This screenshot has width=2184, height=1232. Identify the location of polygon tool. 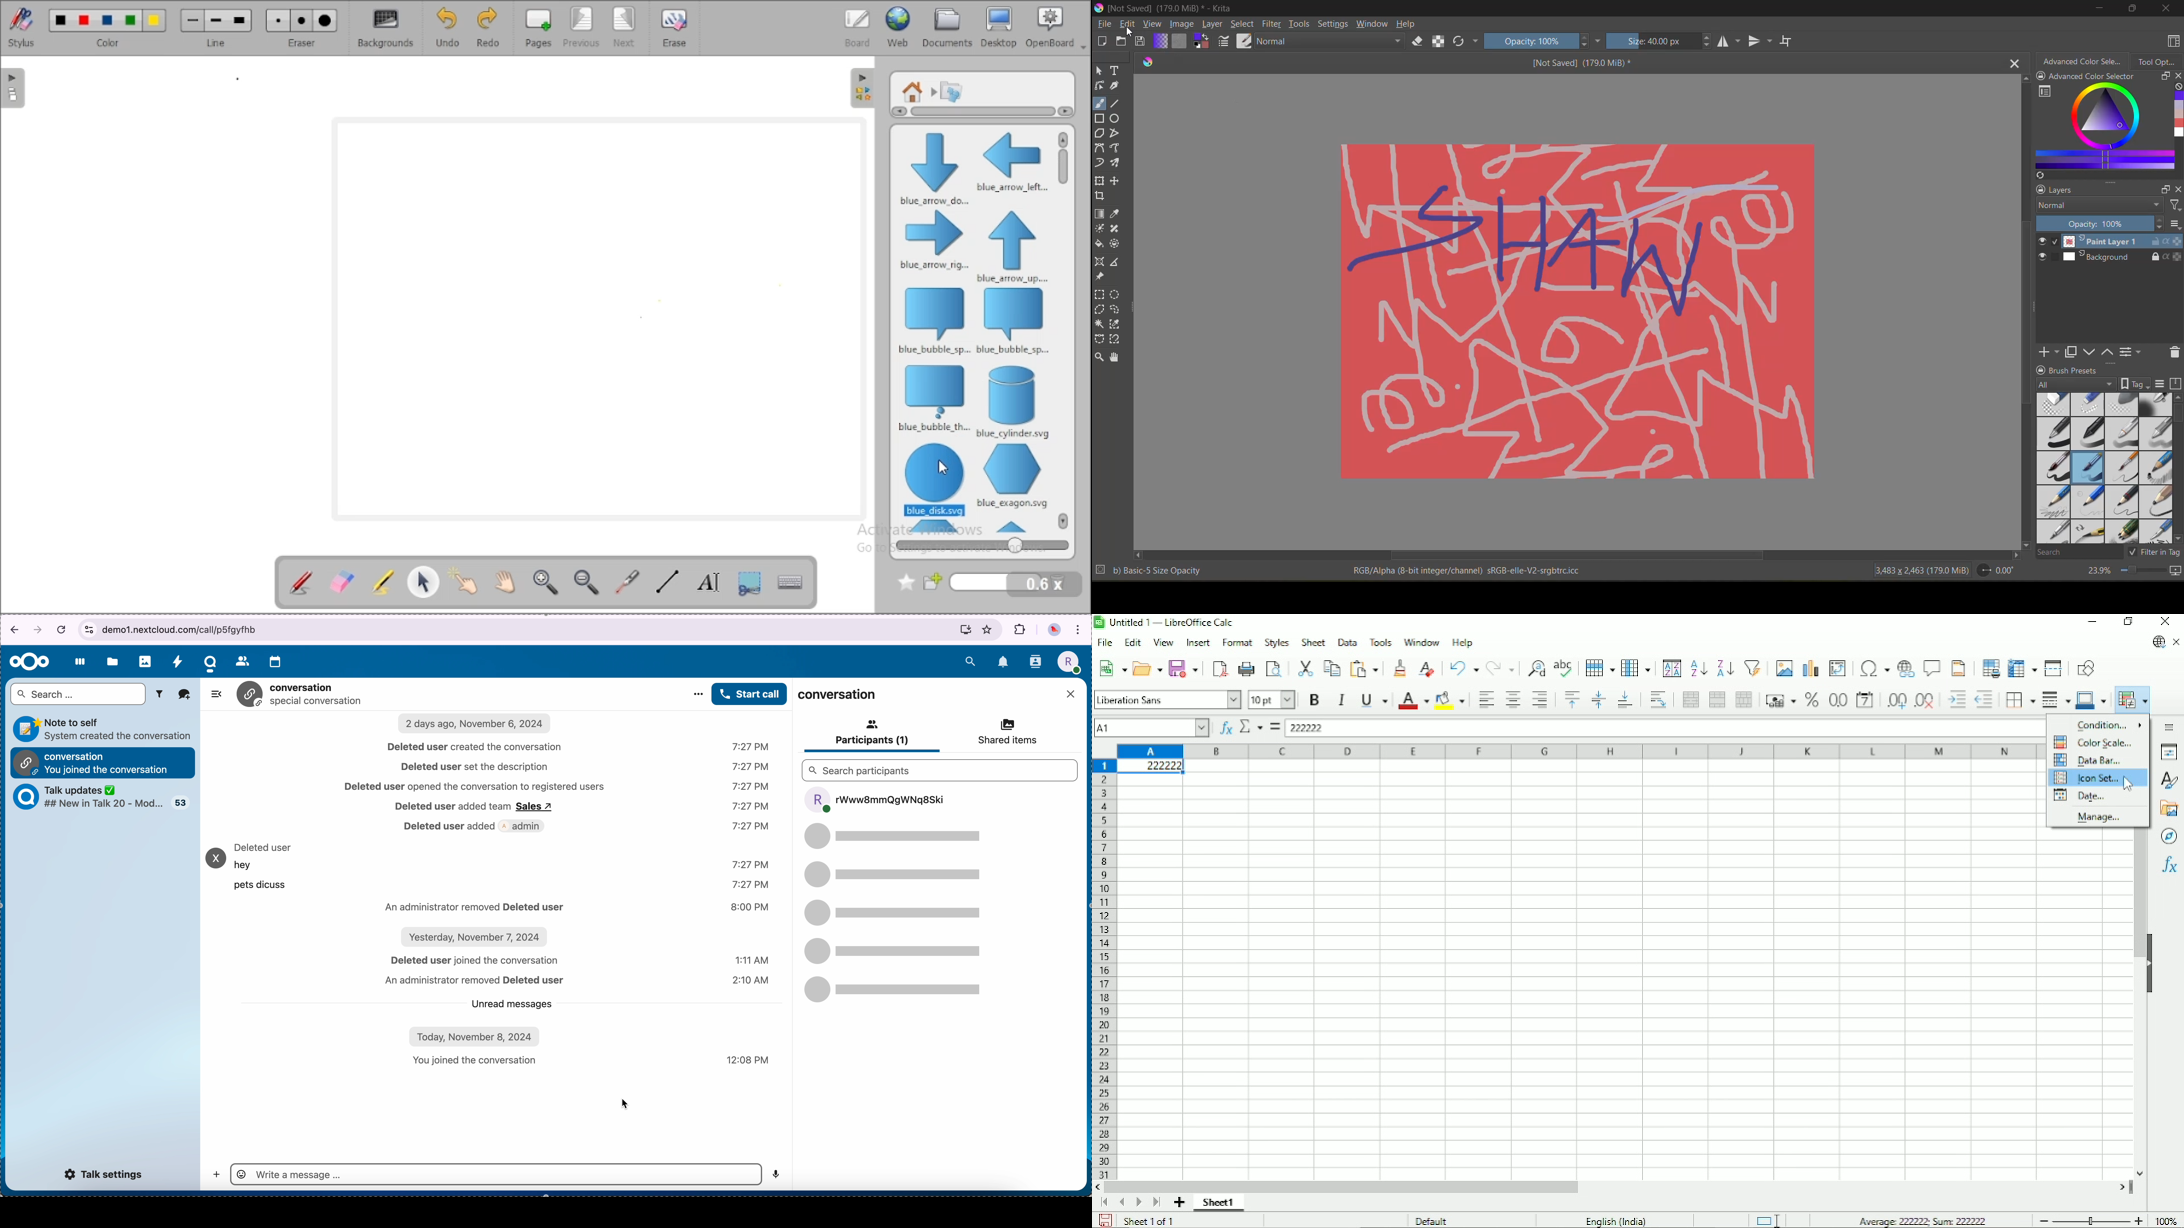
(1099, 133).